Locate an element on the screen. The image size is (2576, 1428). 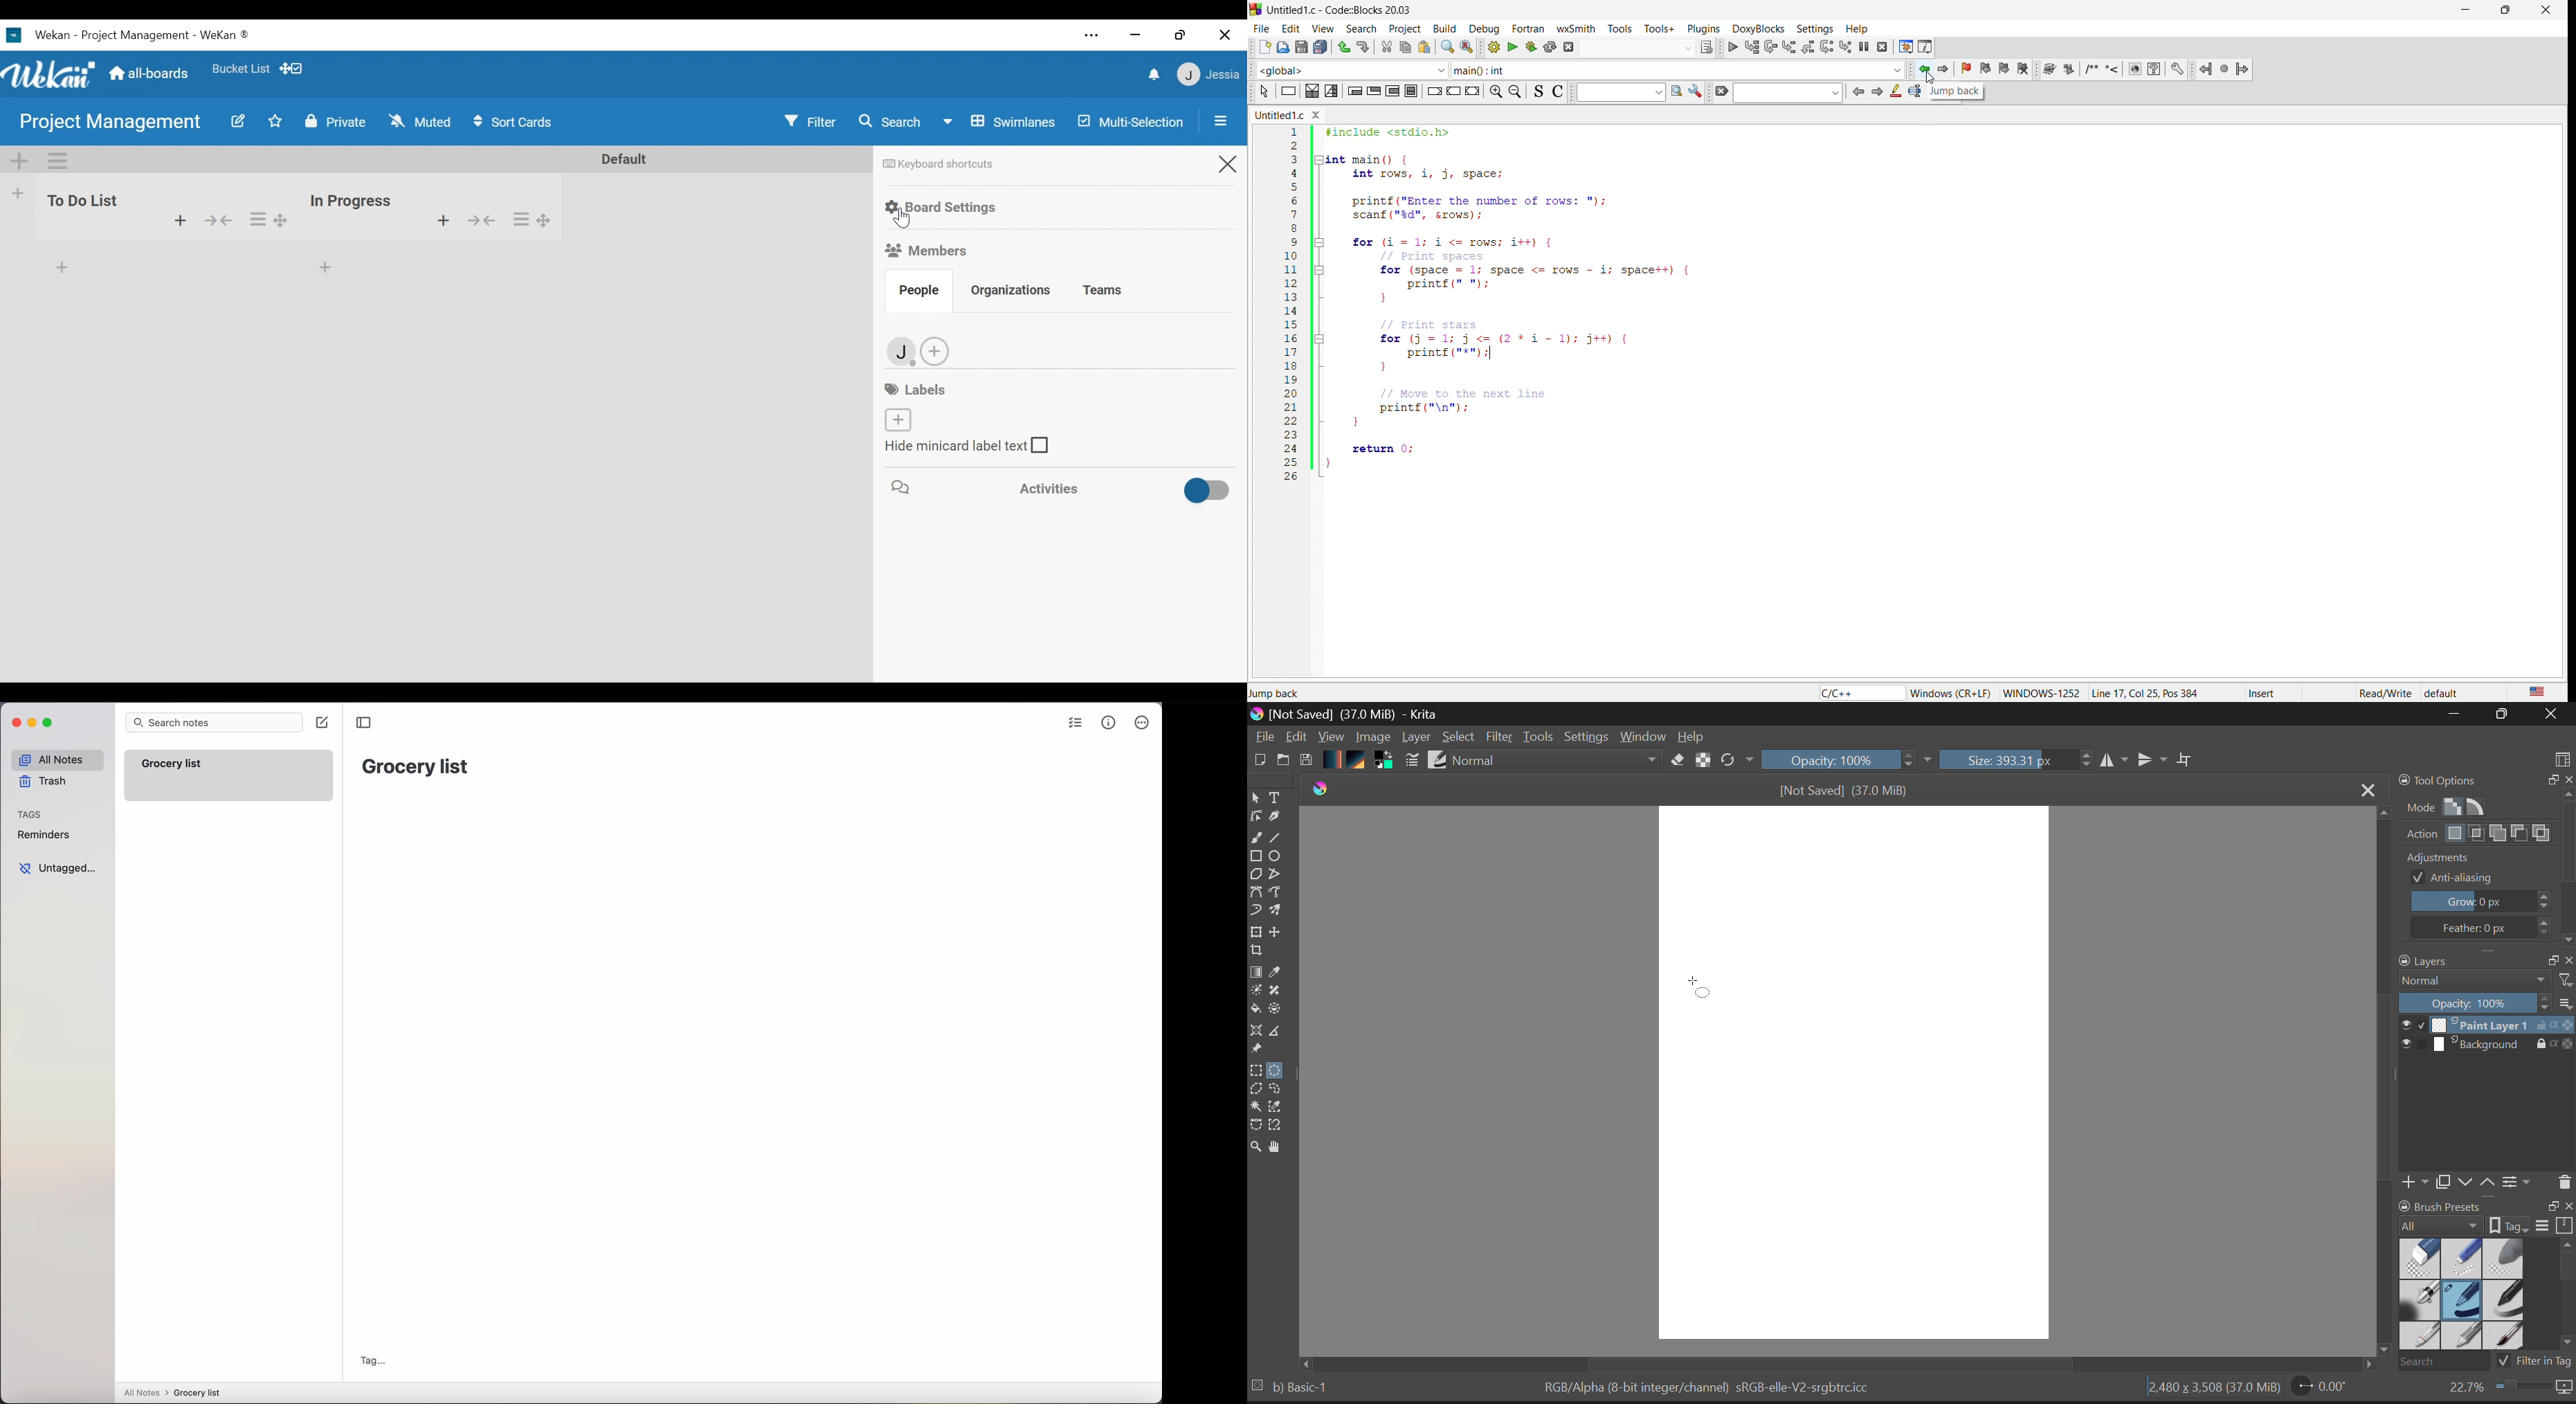
Brush Presets is located at coordinates (1439, 759).